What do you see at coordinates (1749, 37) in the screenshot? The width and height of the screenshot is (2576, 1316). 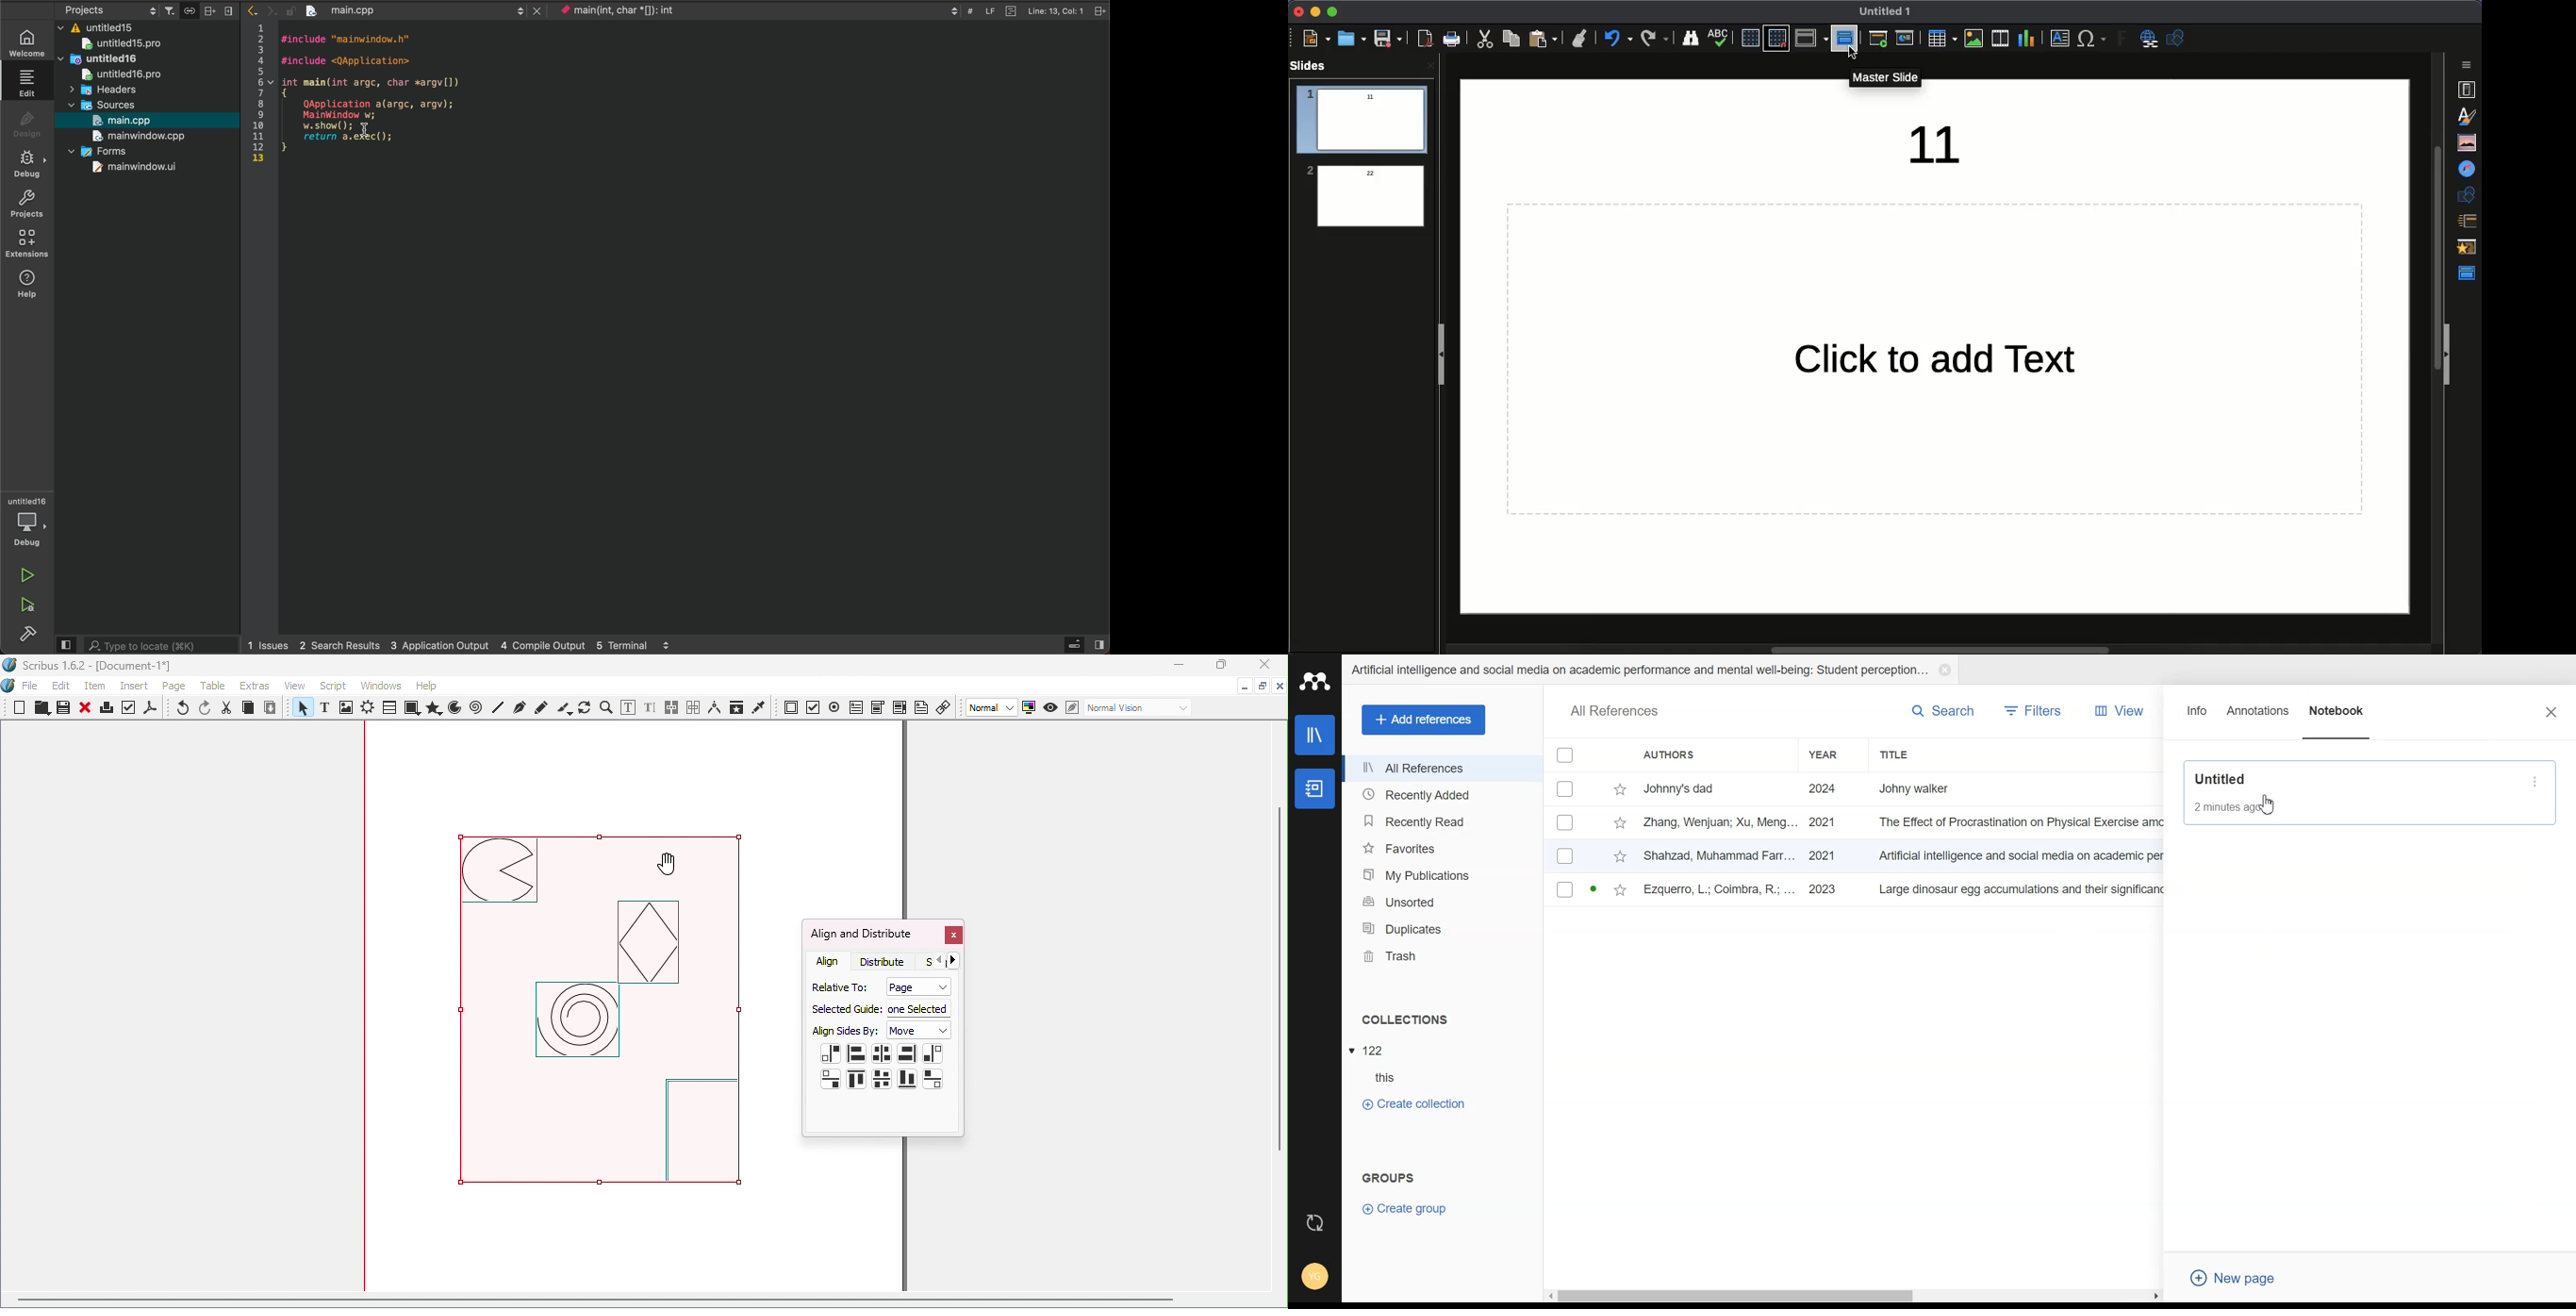 I see `Display grid` at bounding box center [1749, 37].